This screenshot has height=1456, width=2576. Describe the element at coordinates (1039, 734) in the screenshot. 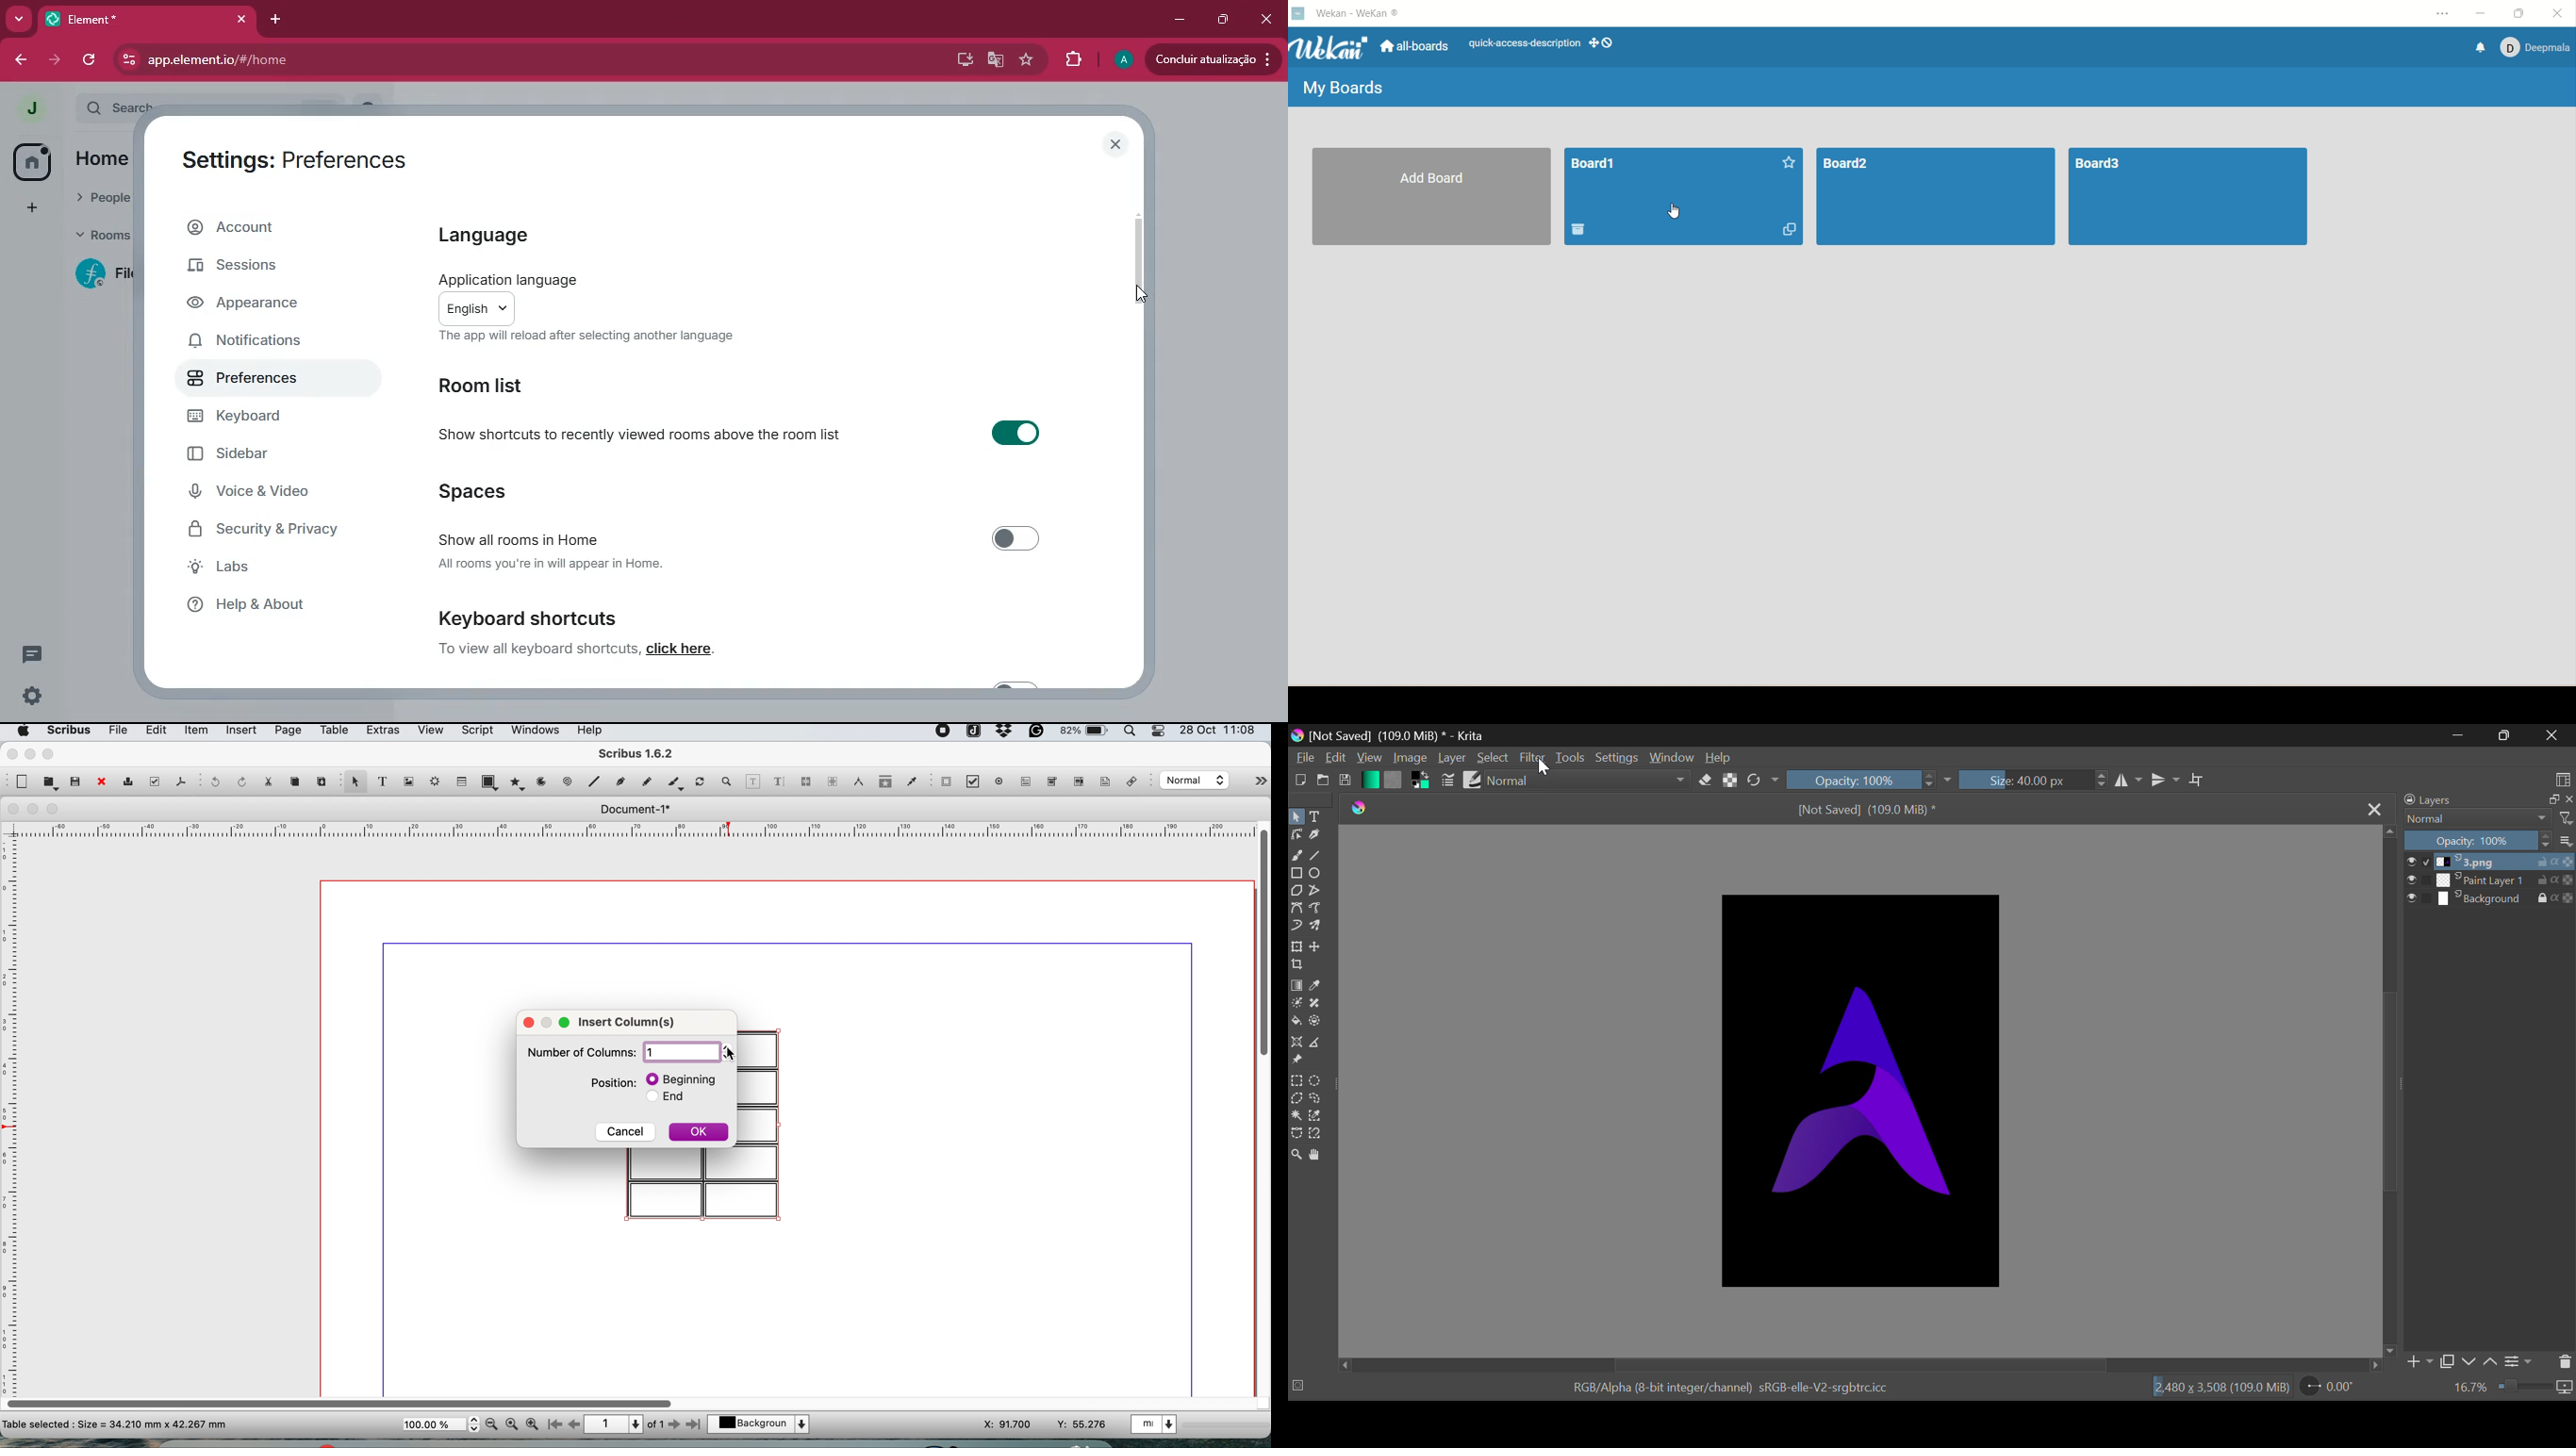

I see `grammarly` at that location.